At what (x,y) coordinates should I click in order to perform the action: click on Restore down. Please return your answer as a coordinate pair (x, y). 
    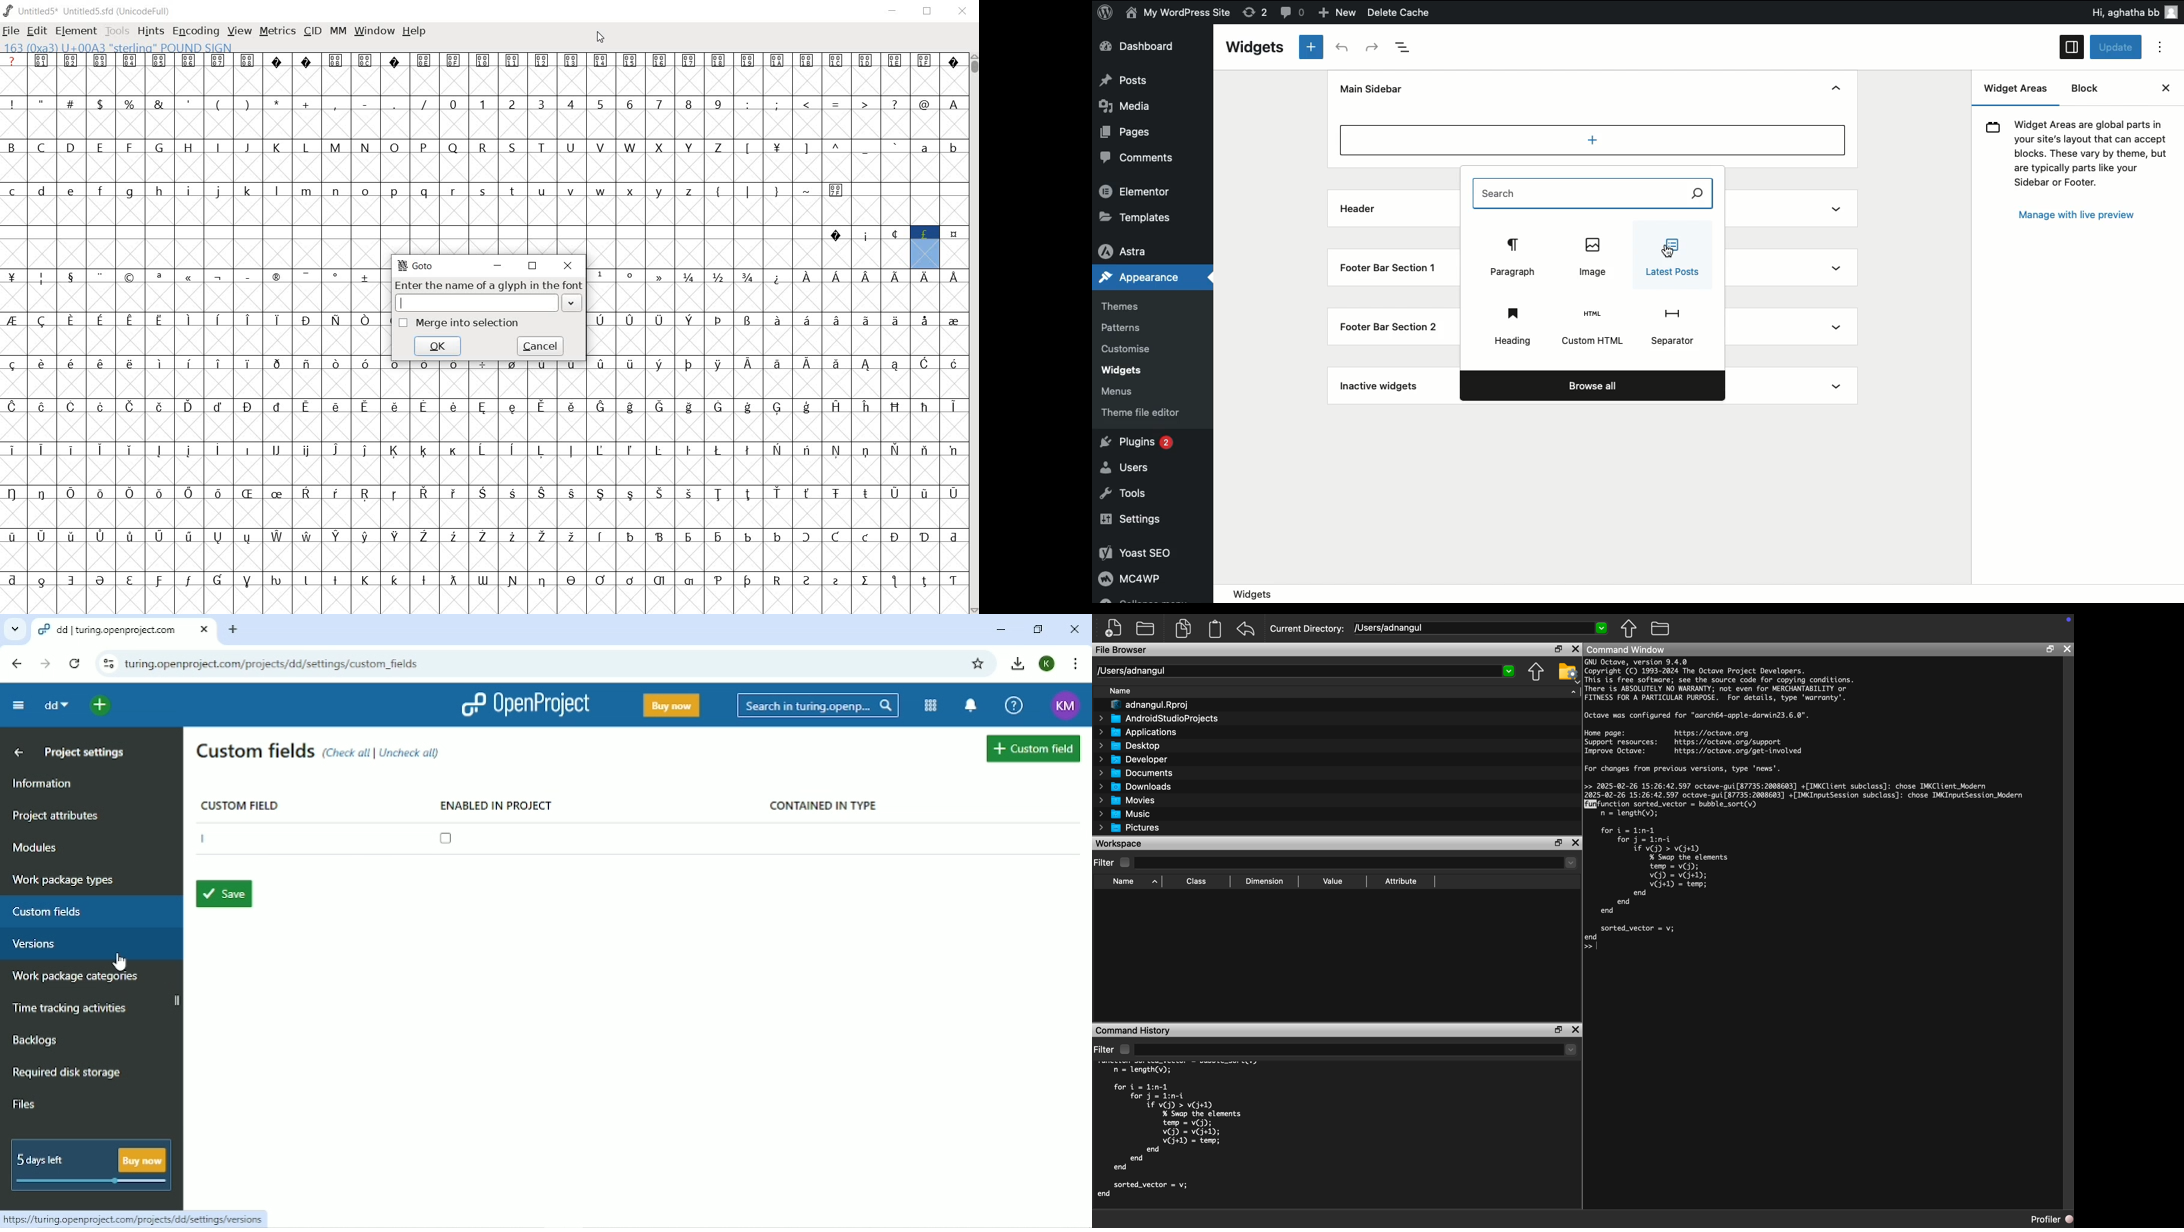
    Looking at the image, I should click on (1039, 629).